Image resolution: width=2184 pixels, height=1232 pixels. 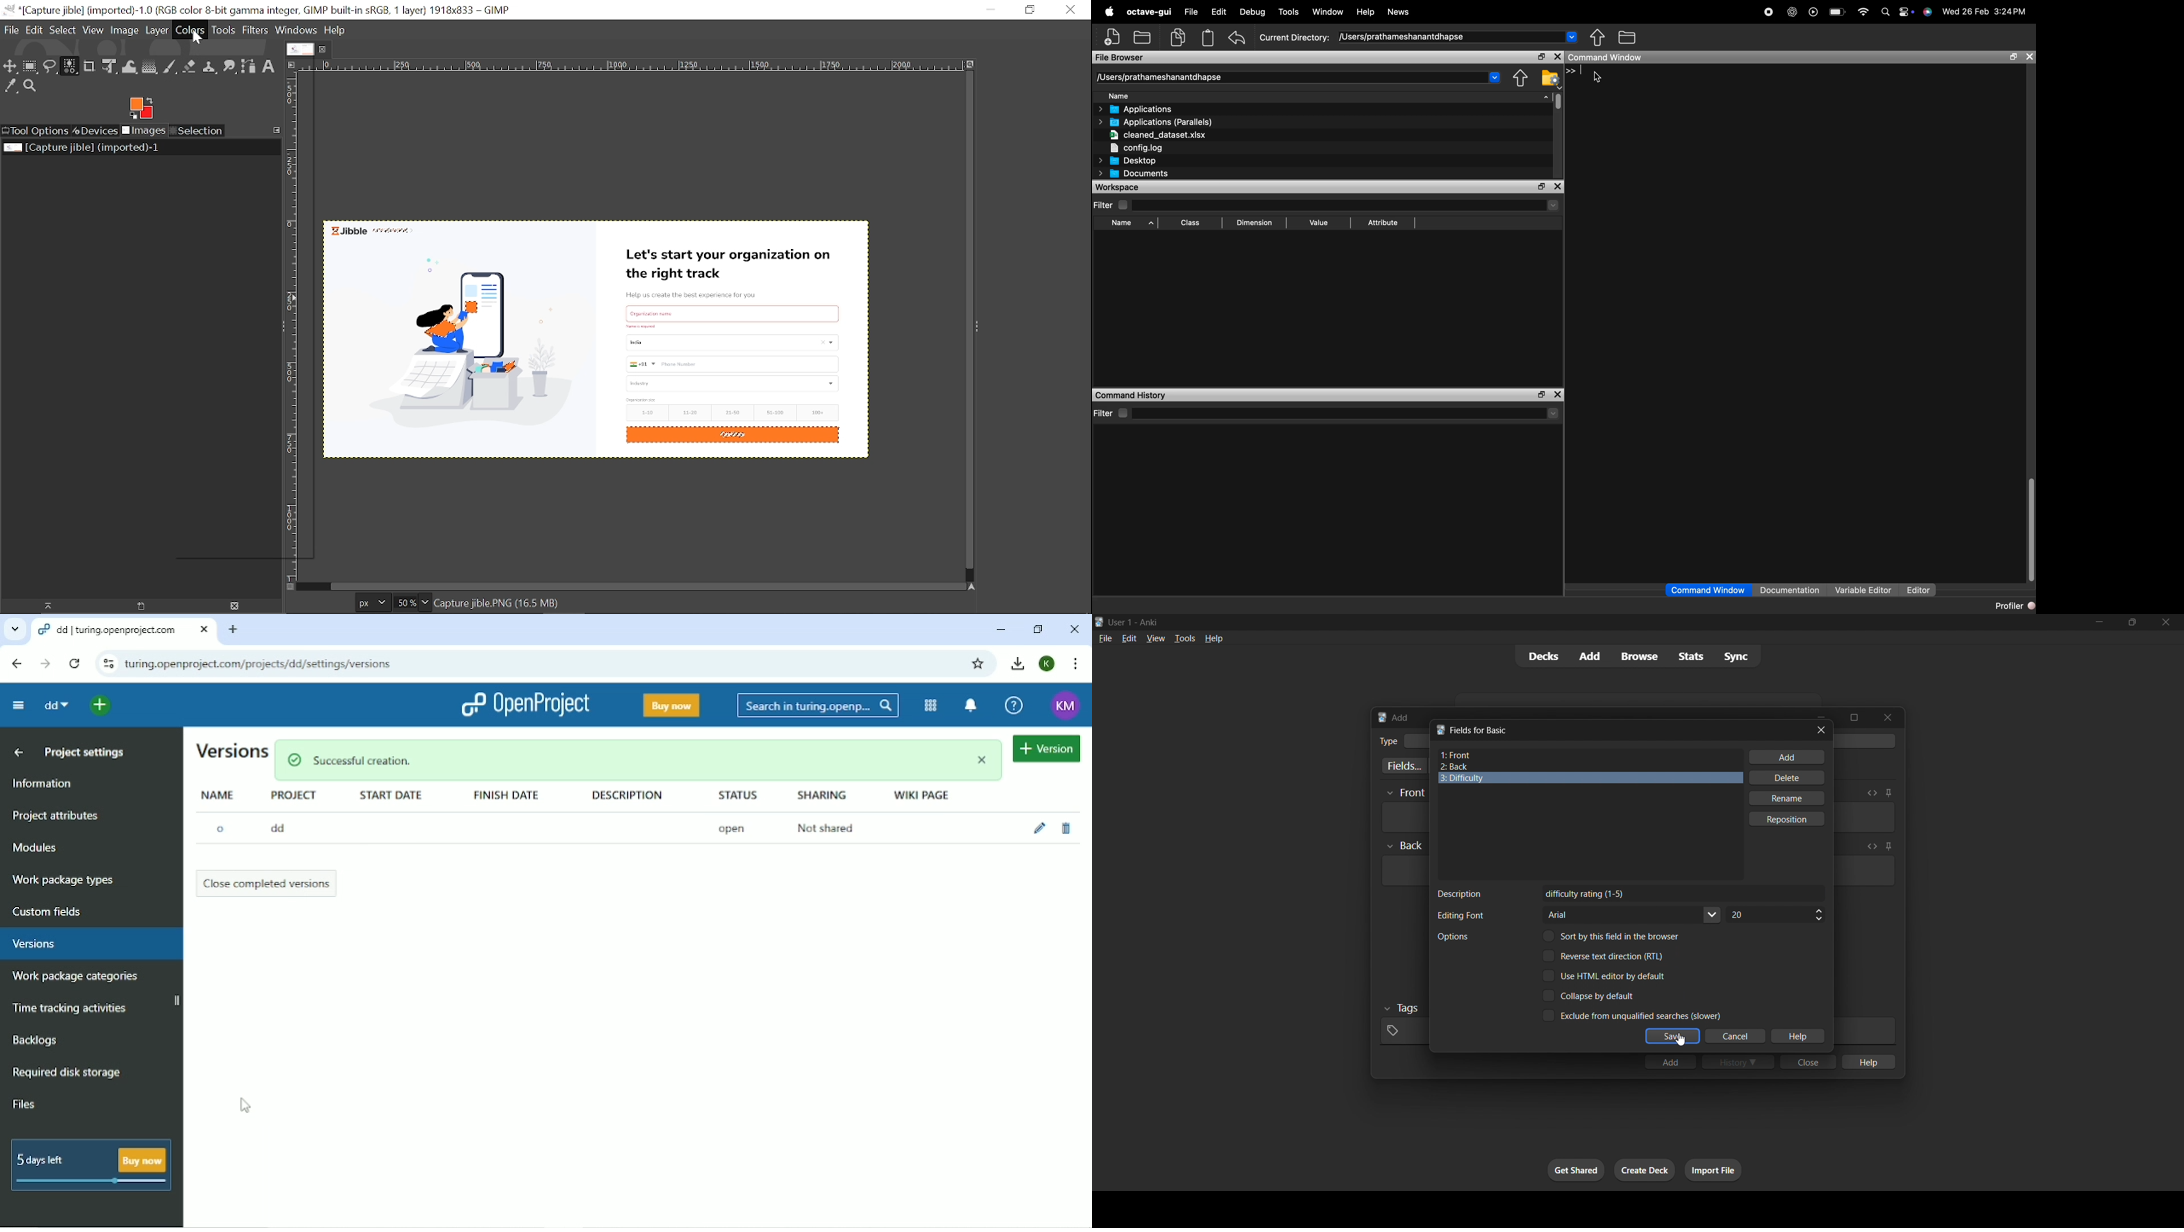 What do you see at coordinates (1404, 818) in the screenshot?
I see `card front input` at bounding box center [1404, 818].